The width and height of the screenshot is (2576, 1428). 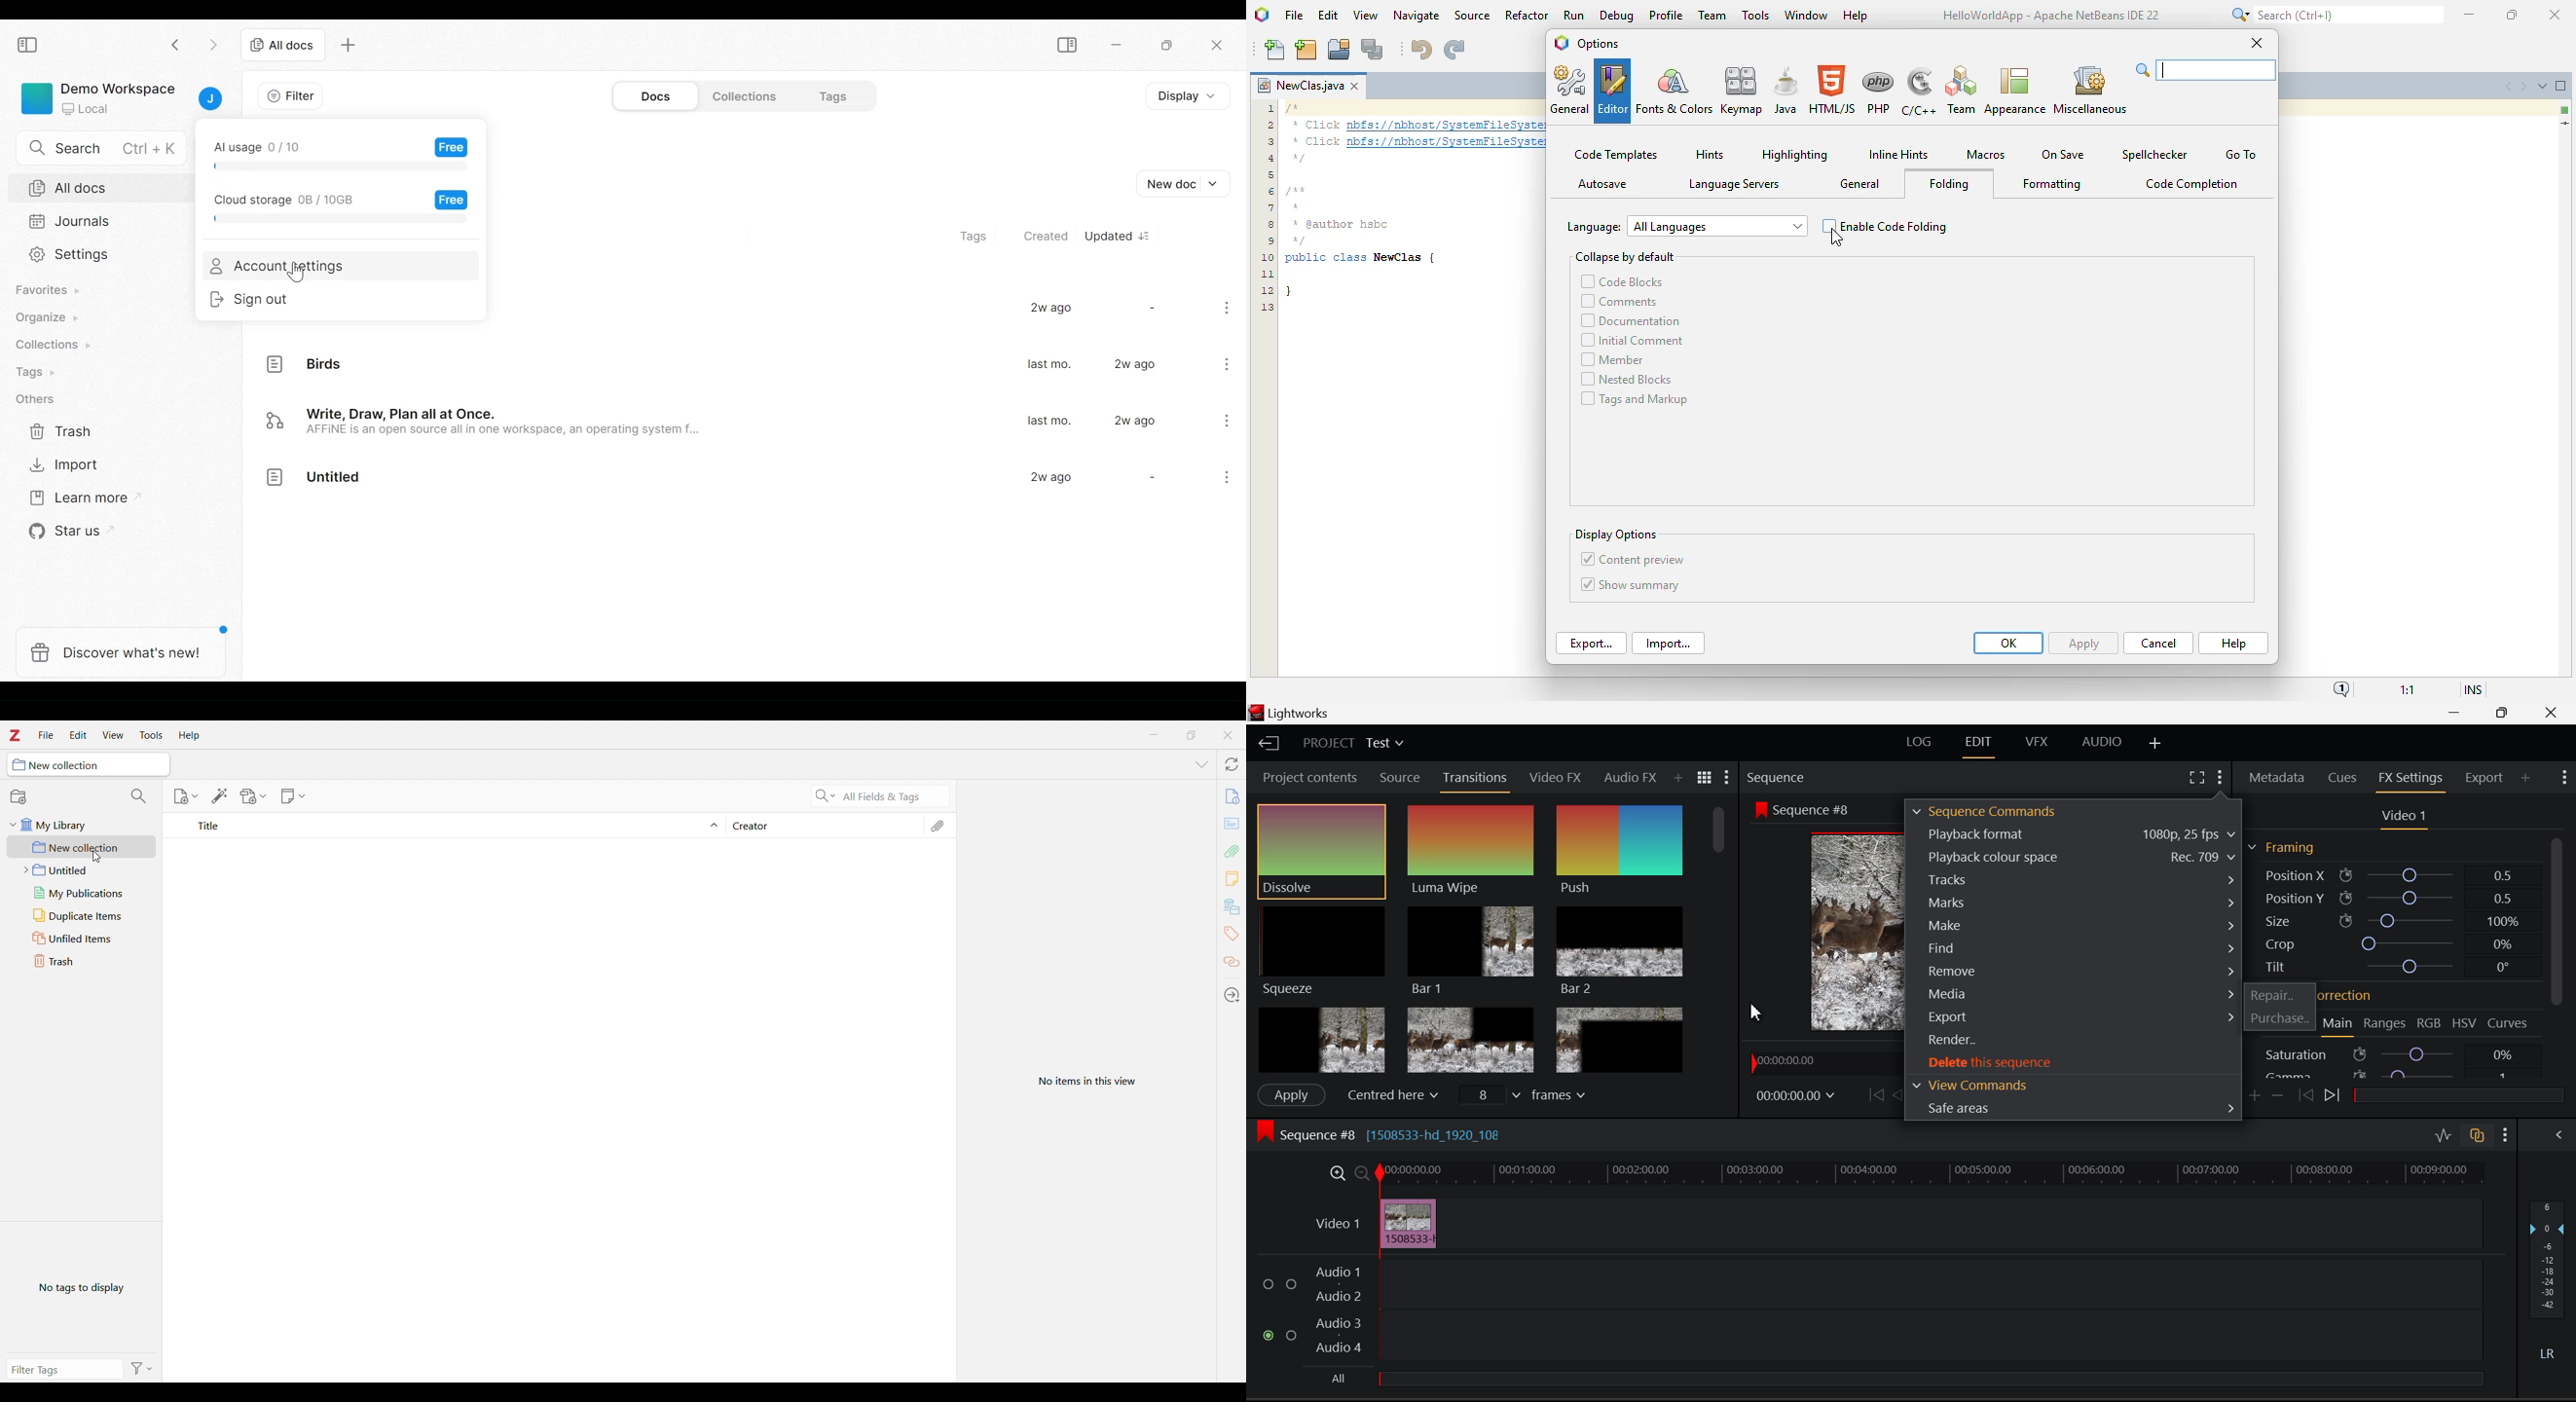 I want to click on cursor, so click(x=297, y=275).